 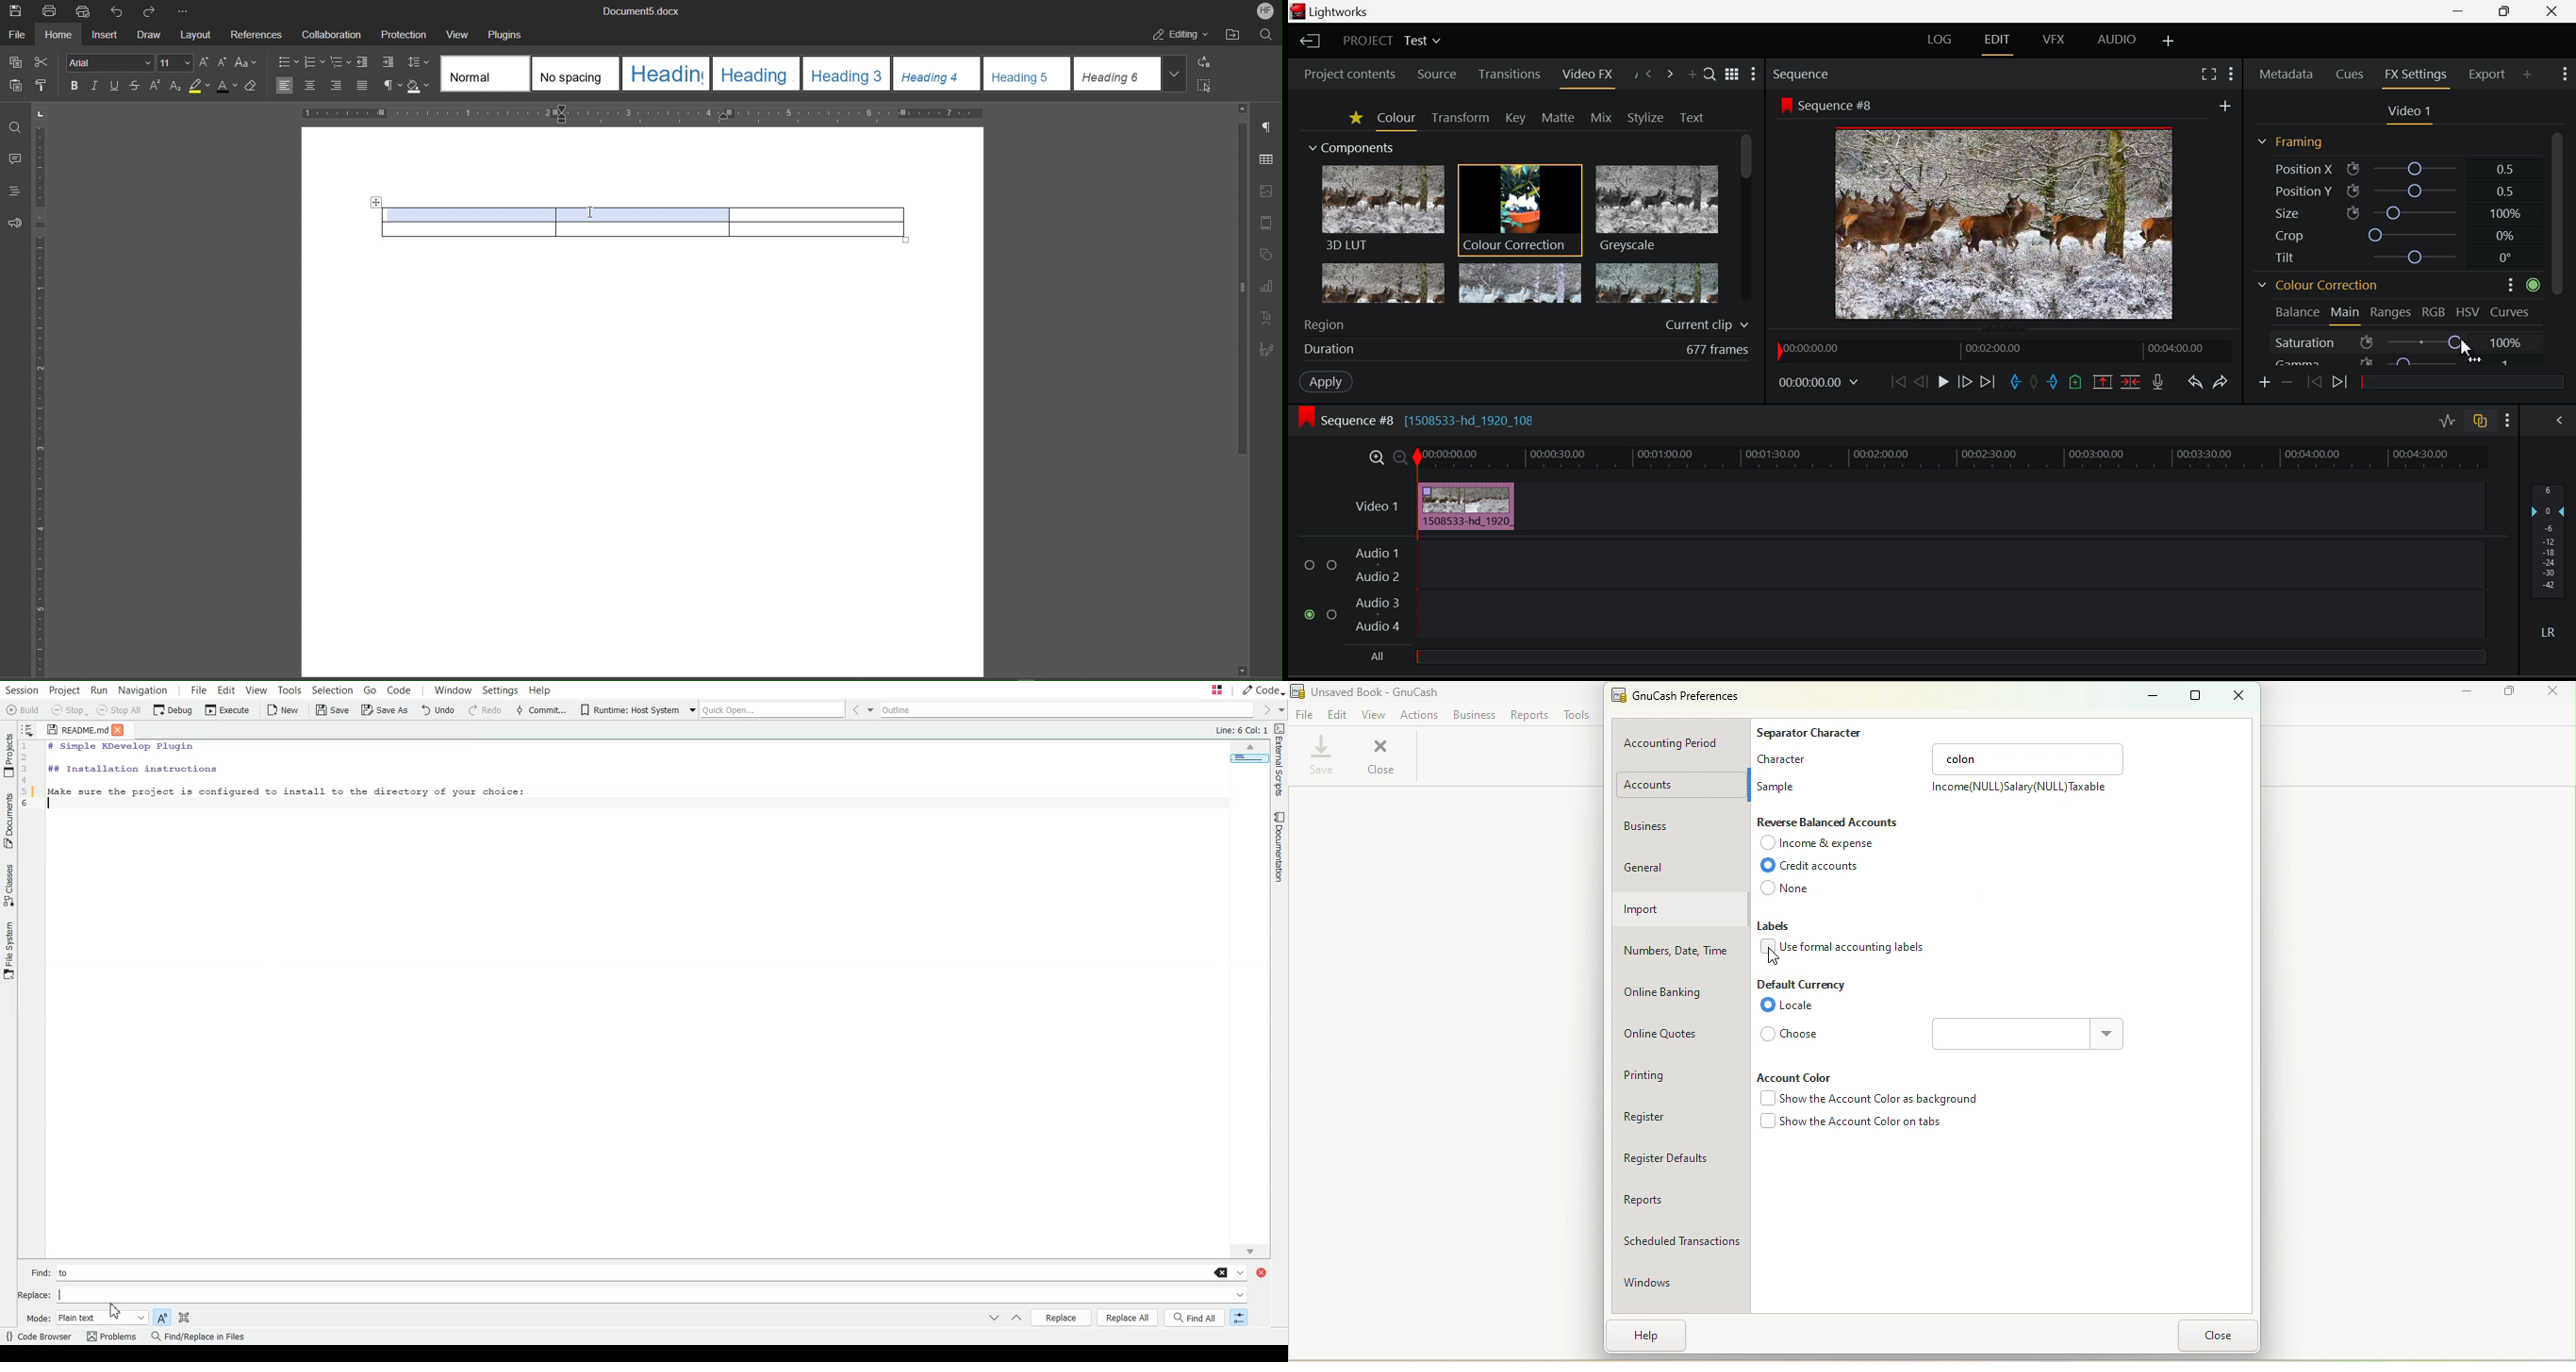 What do you see at coordinates (2112, 41) in the screenshot?
I see `AUDIO Layout` at bounding box center [2112, 41].